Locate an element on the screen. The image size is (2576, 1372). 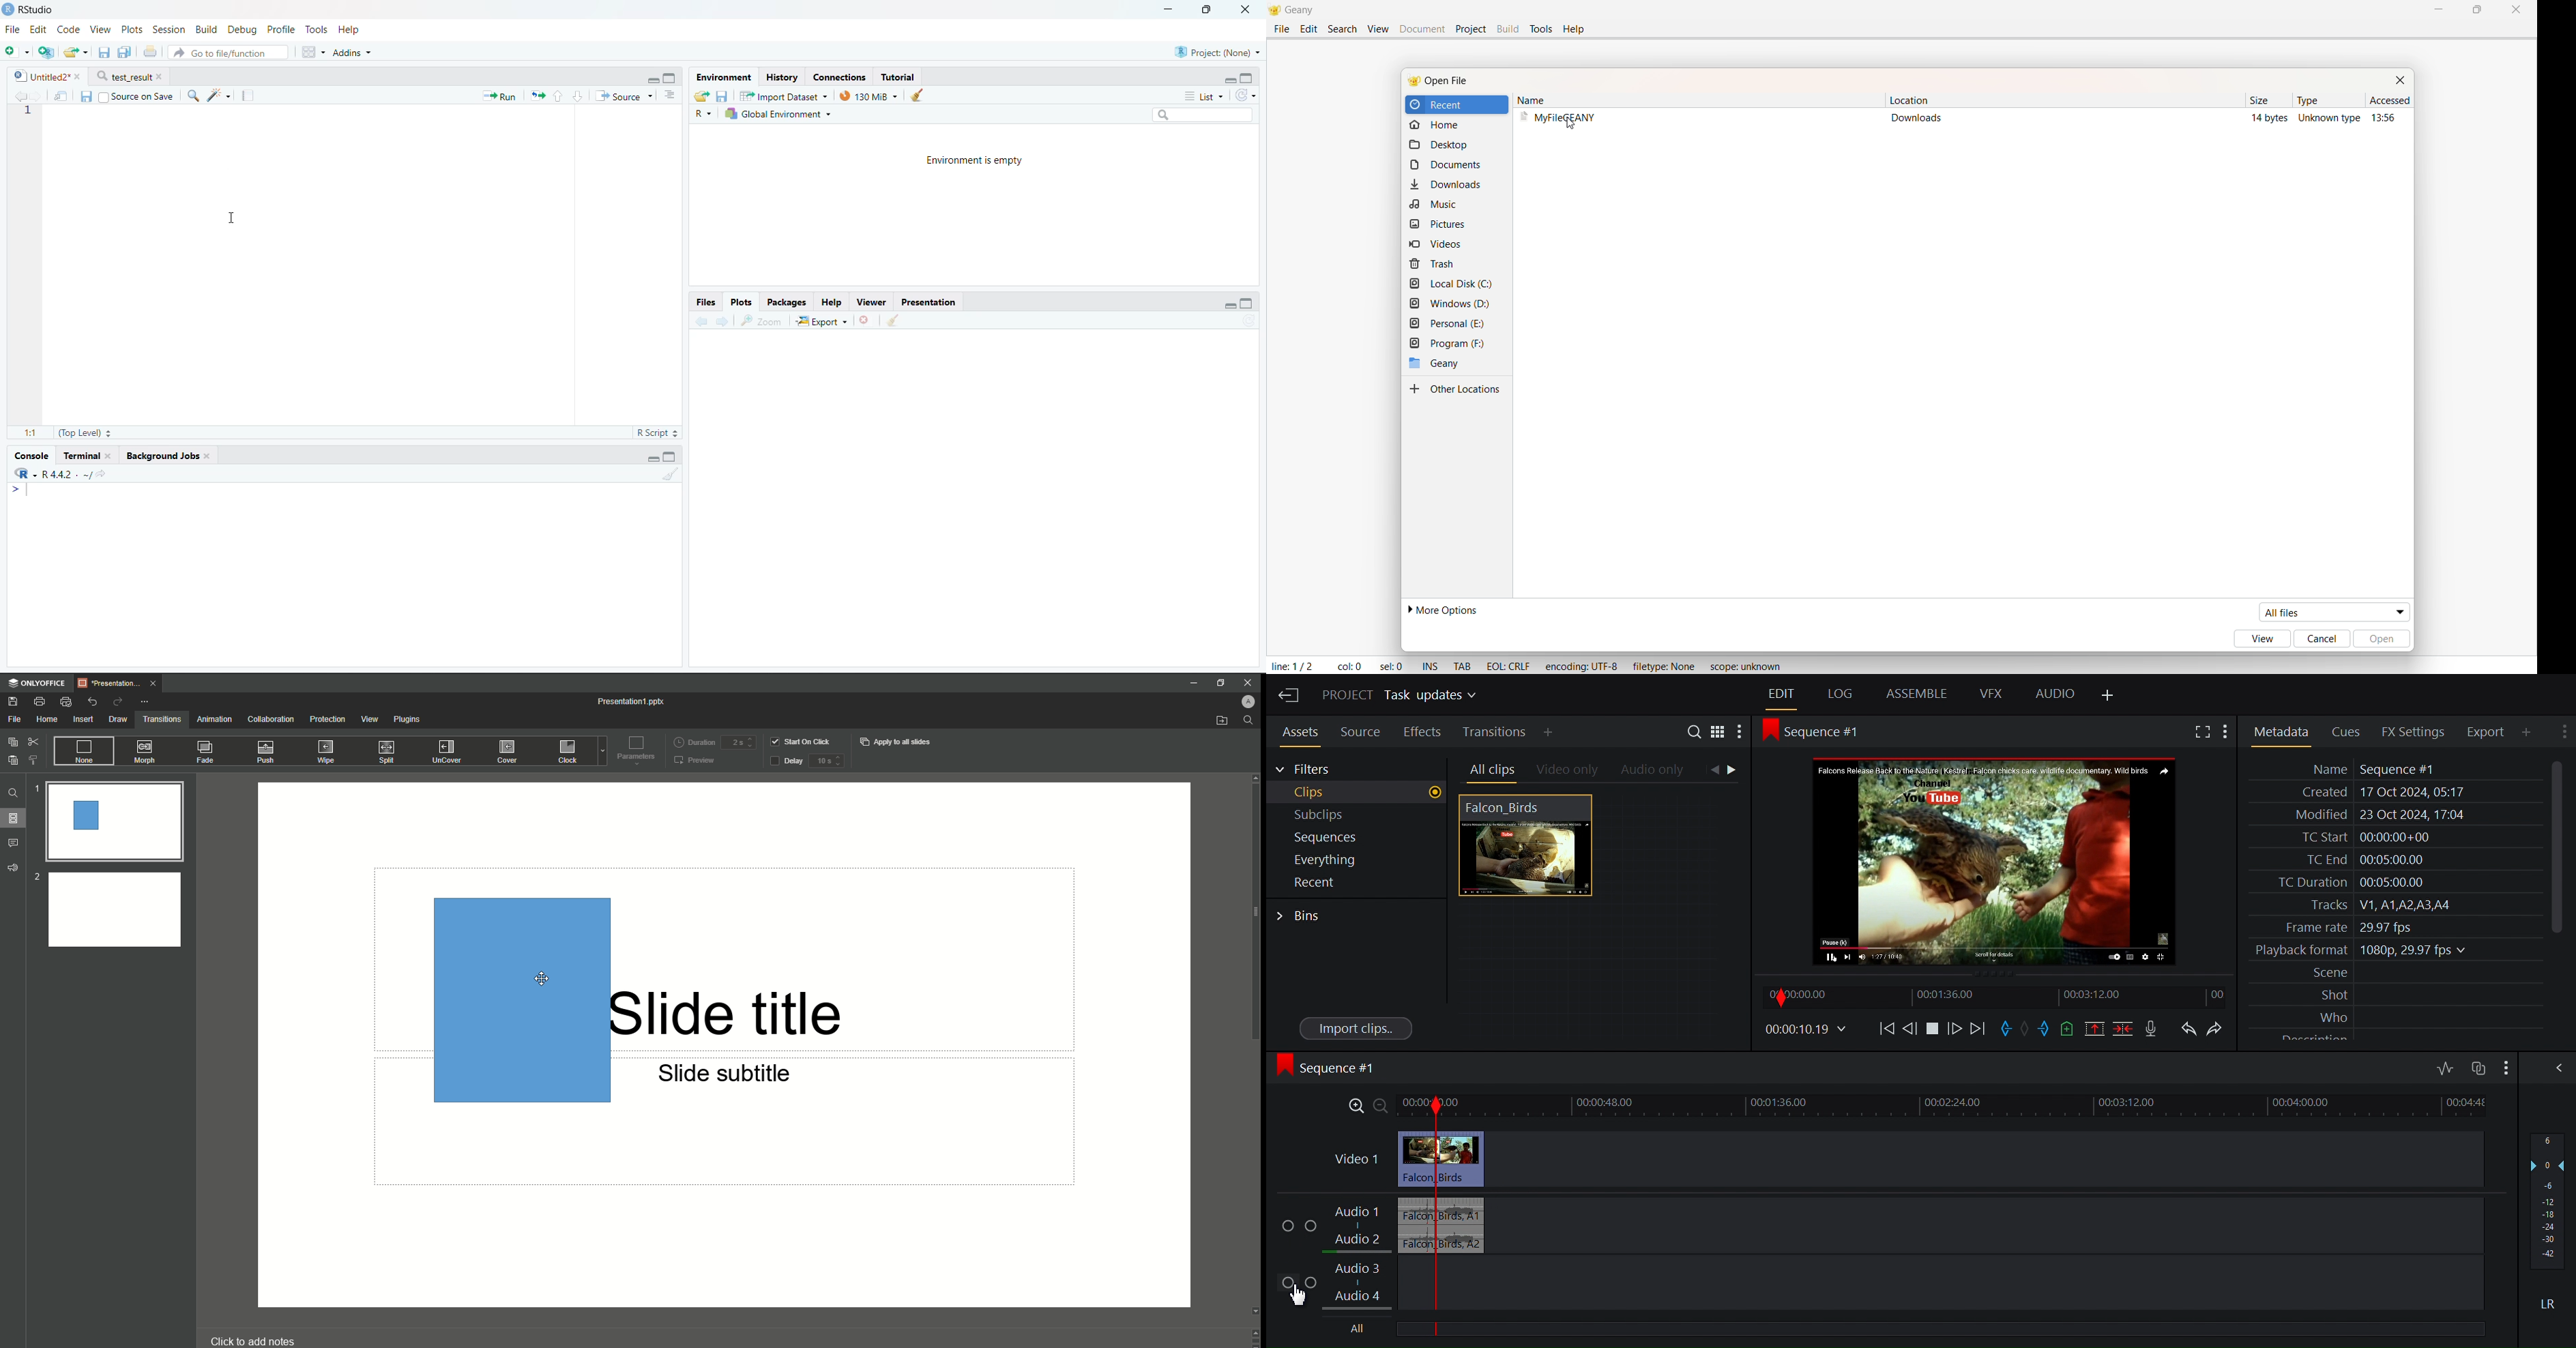
Parameters is located at coordinates (635, 753).